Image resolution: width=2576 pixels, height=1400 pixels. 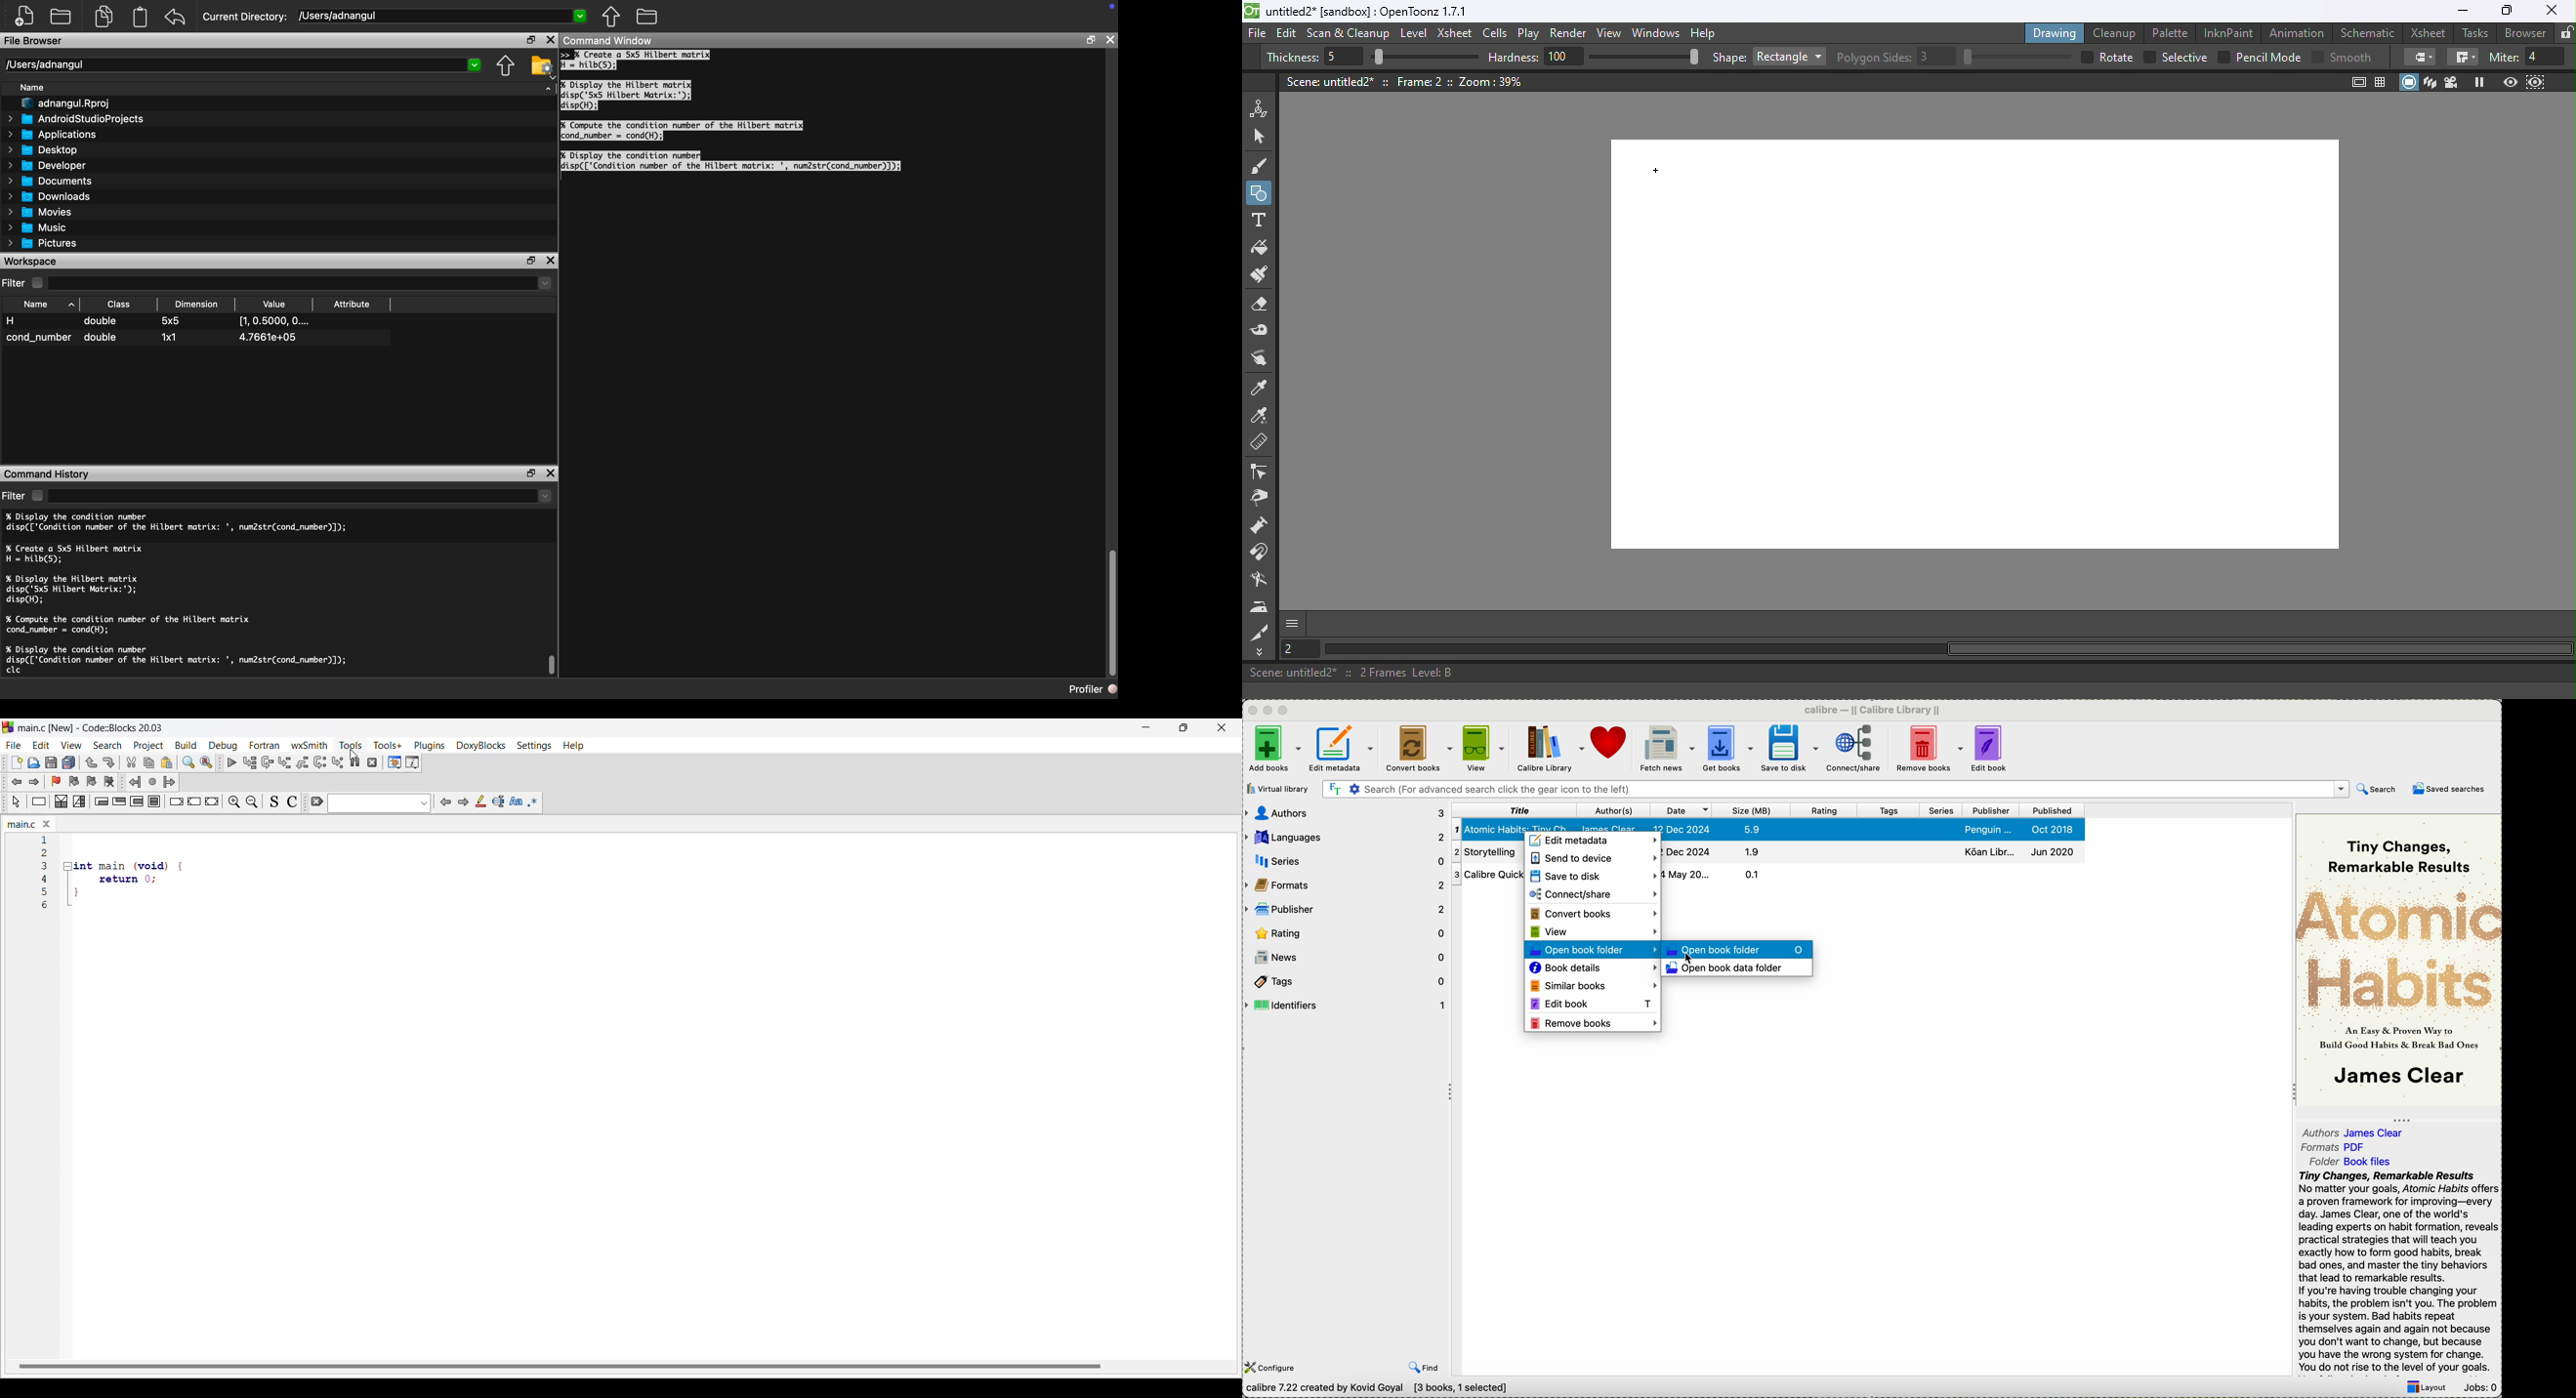 What do you see at coordinates (1592, 985) in the screenshot?
I see `similar books` at bounding box center [1592, 985].